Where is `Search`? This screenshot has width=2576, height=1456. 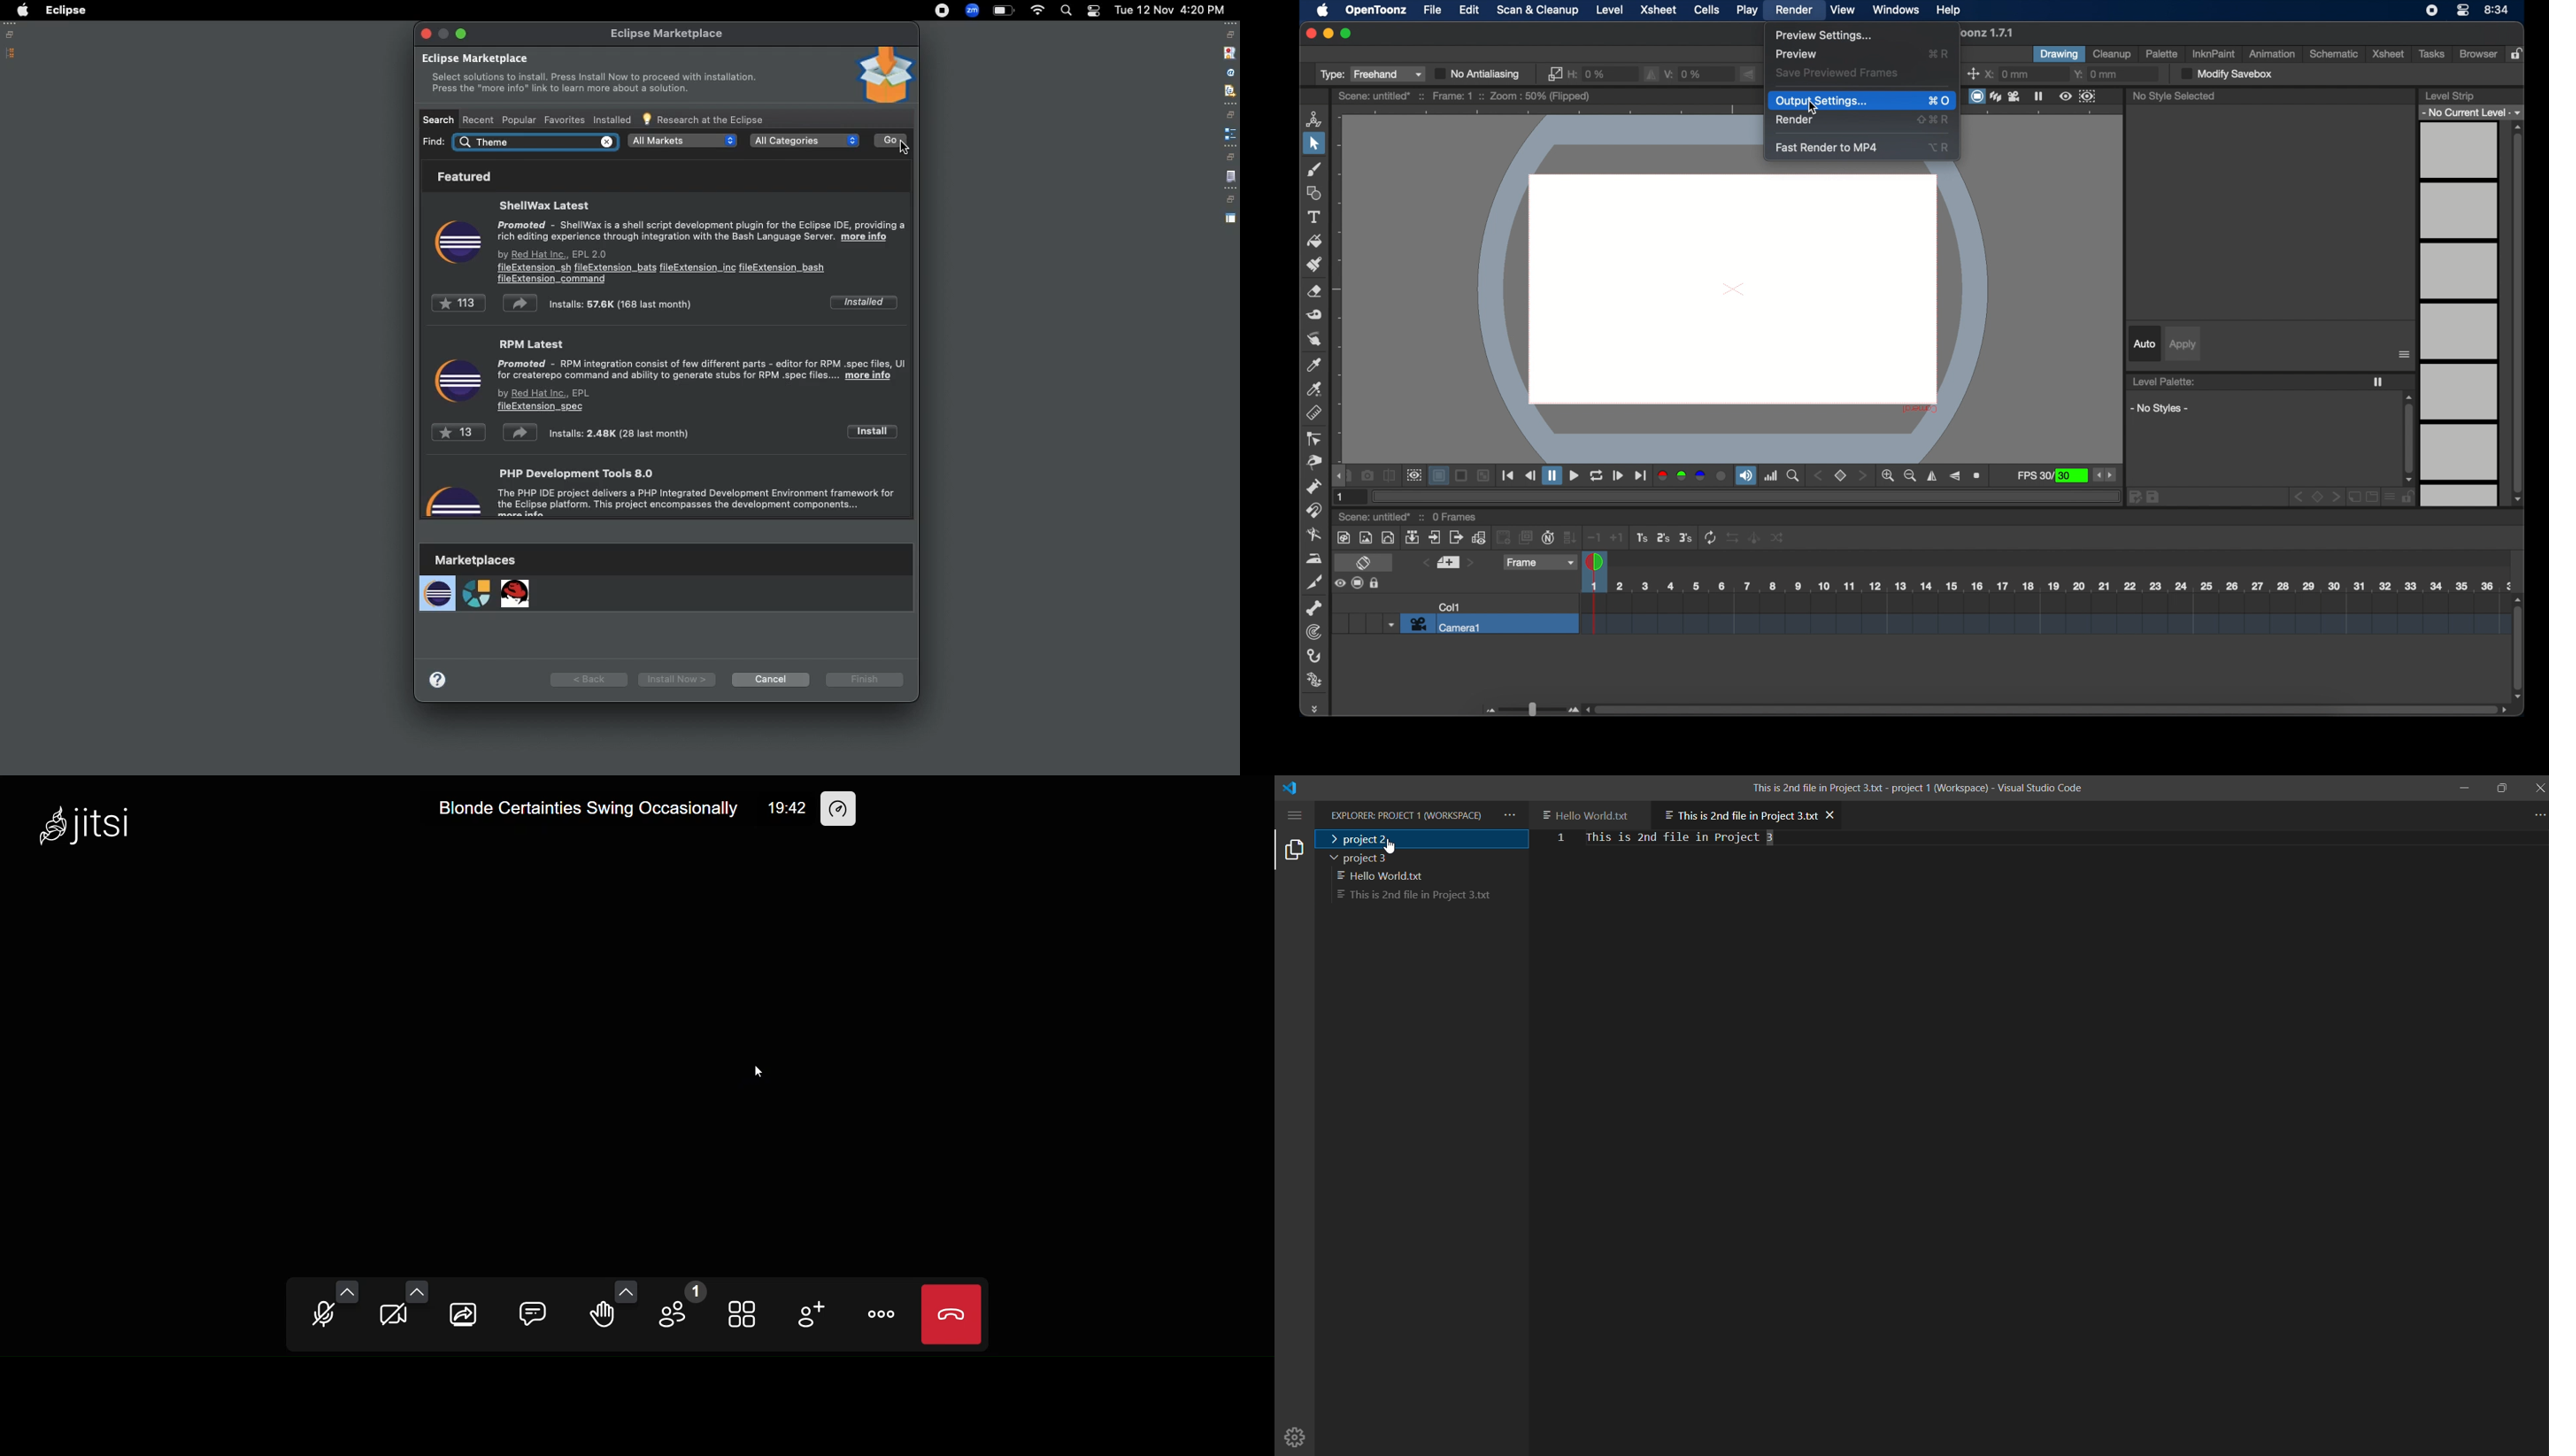 Search is located at coordinates (1066, 10).